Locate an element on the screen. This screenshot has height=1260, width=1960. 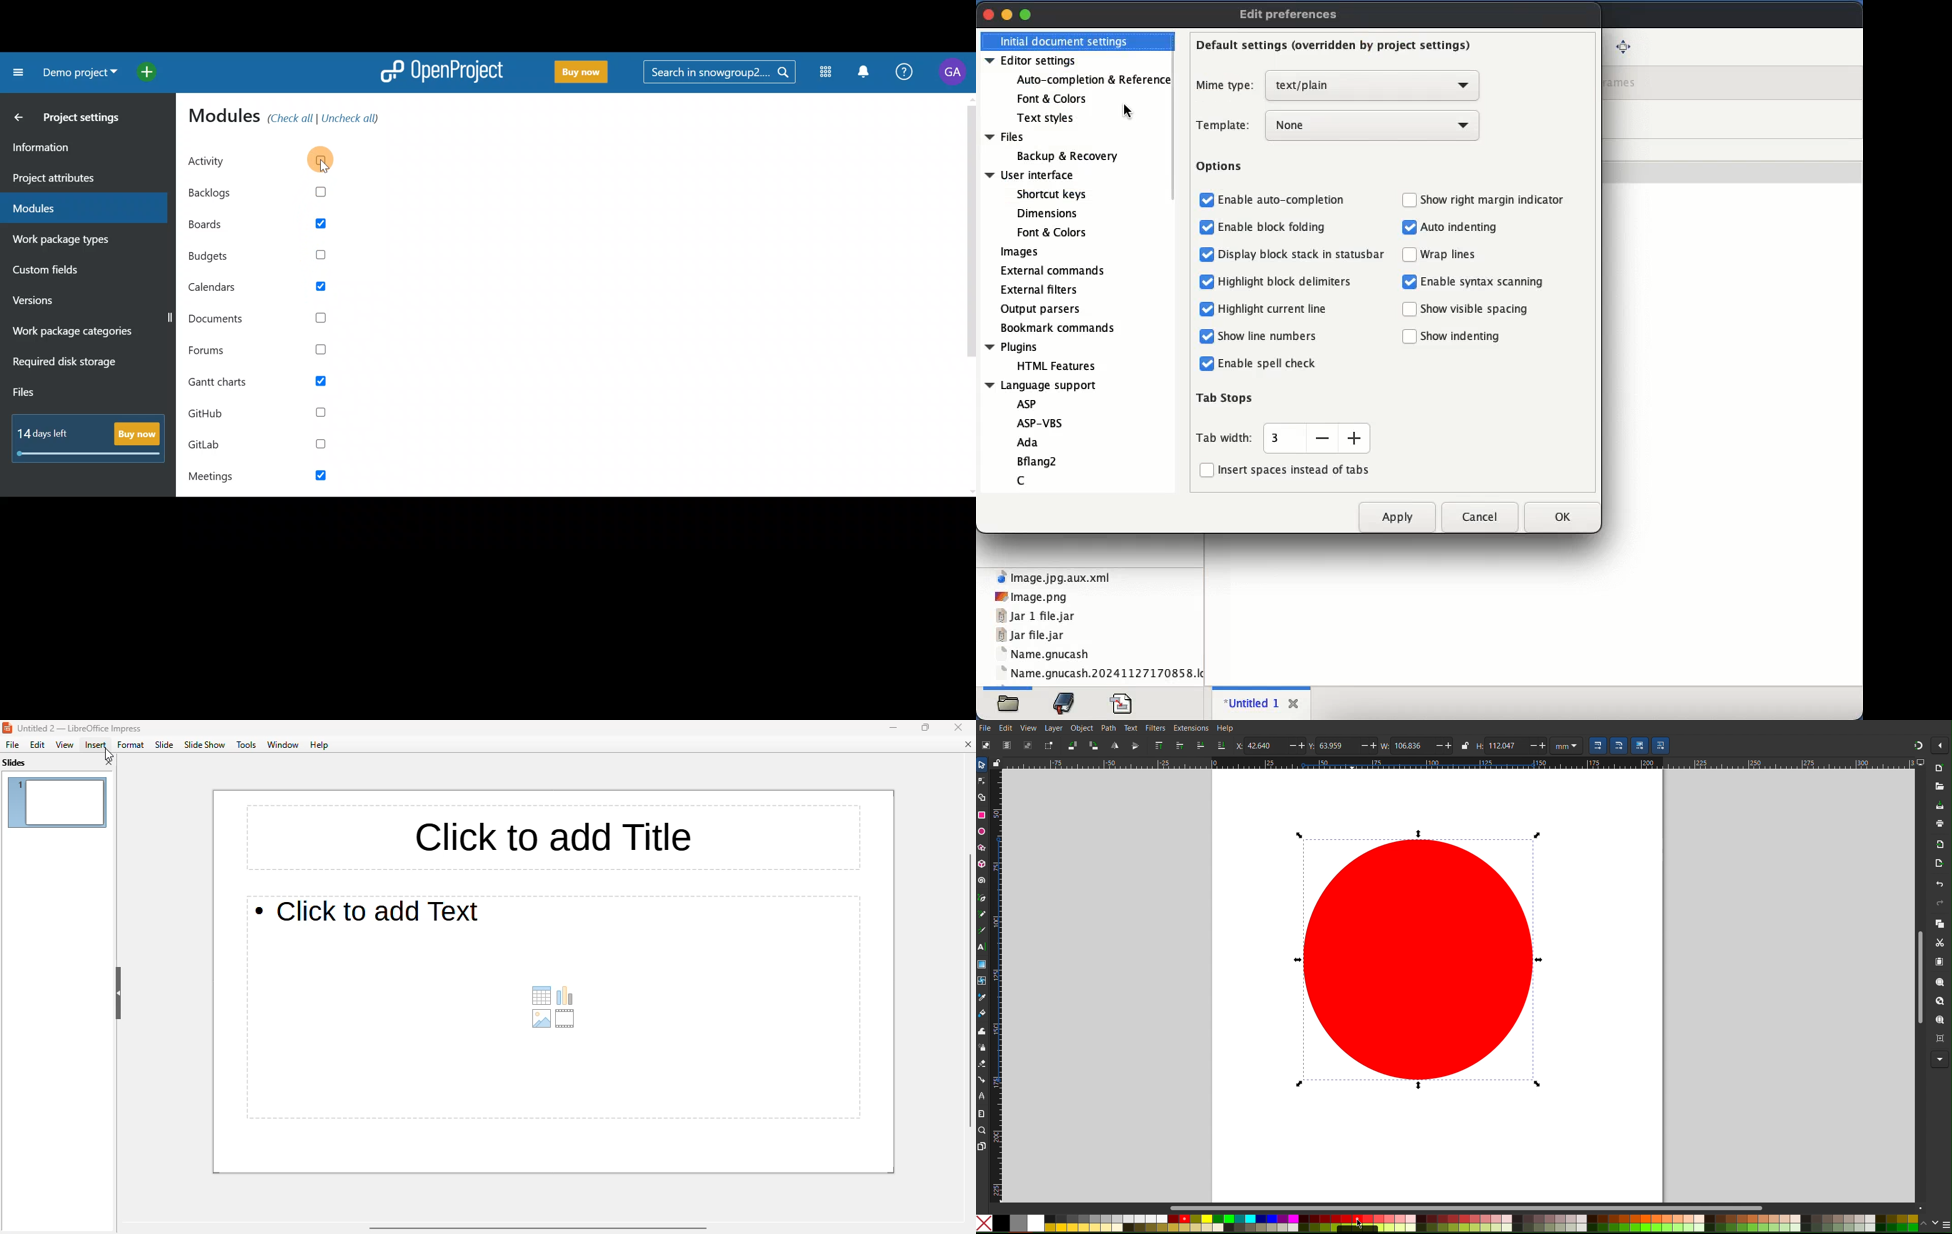
HTML Features is located at coordinates (1056, 365).